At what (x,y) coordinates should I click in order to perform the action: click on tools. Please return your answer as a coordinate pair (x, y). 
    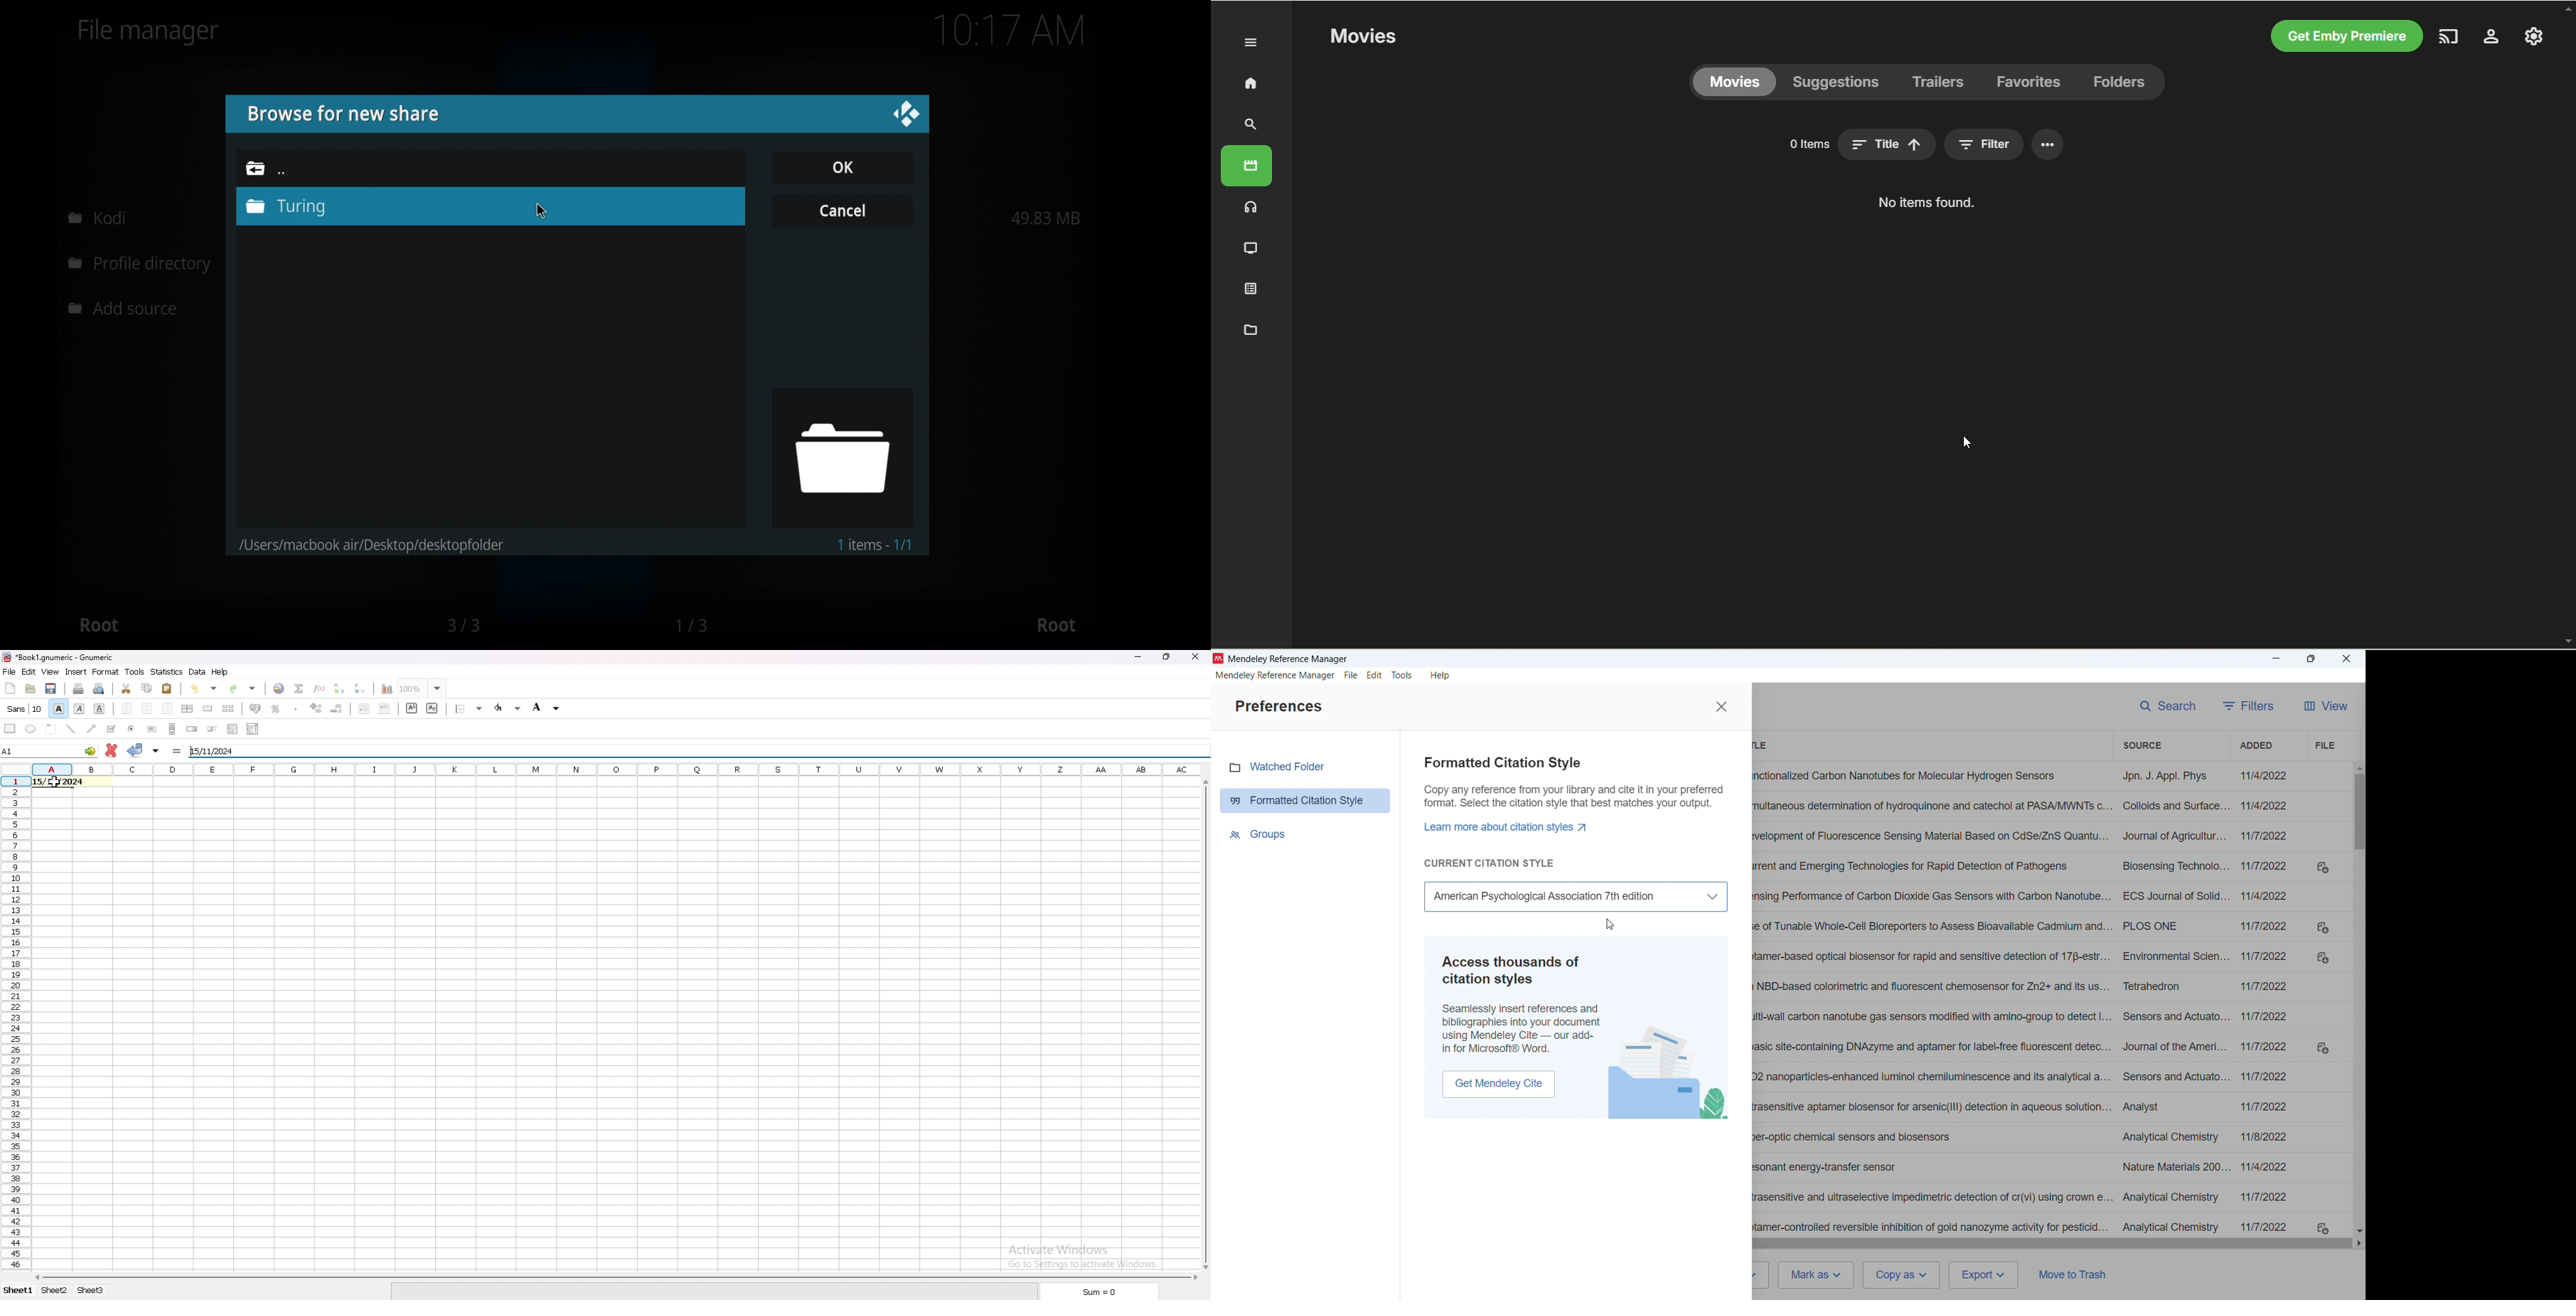
    Looking at the image, I should click on (1402, 675).